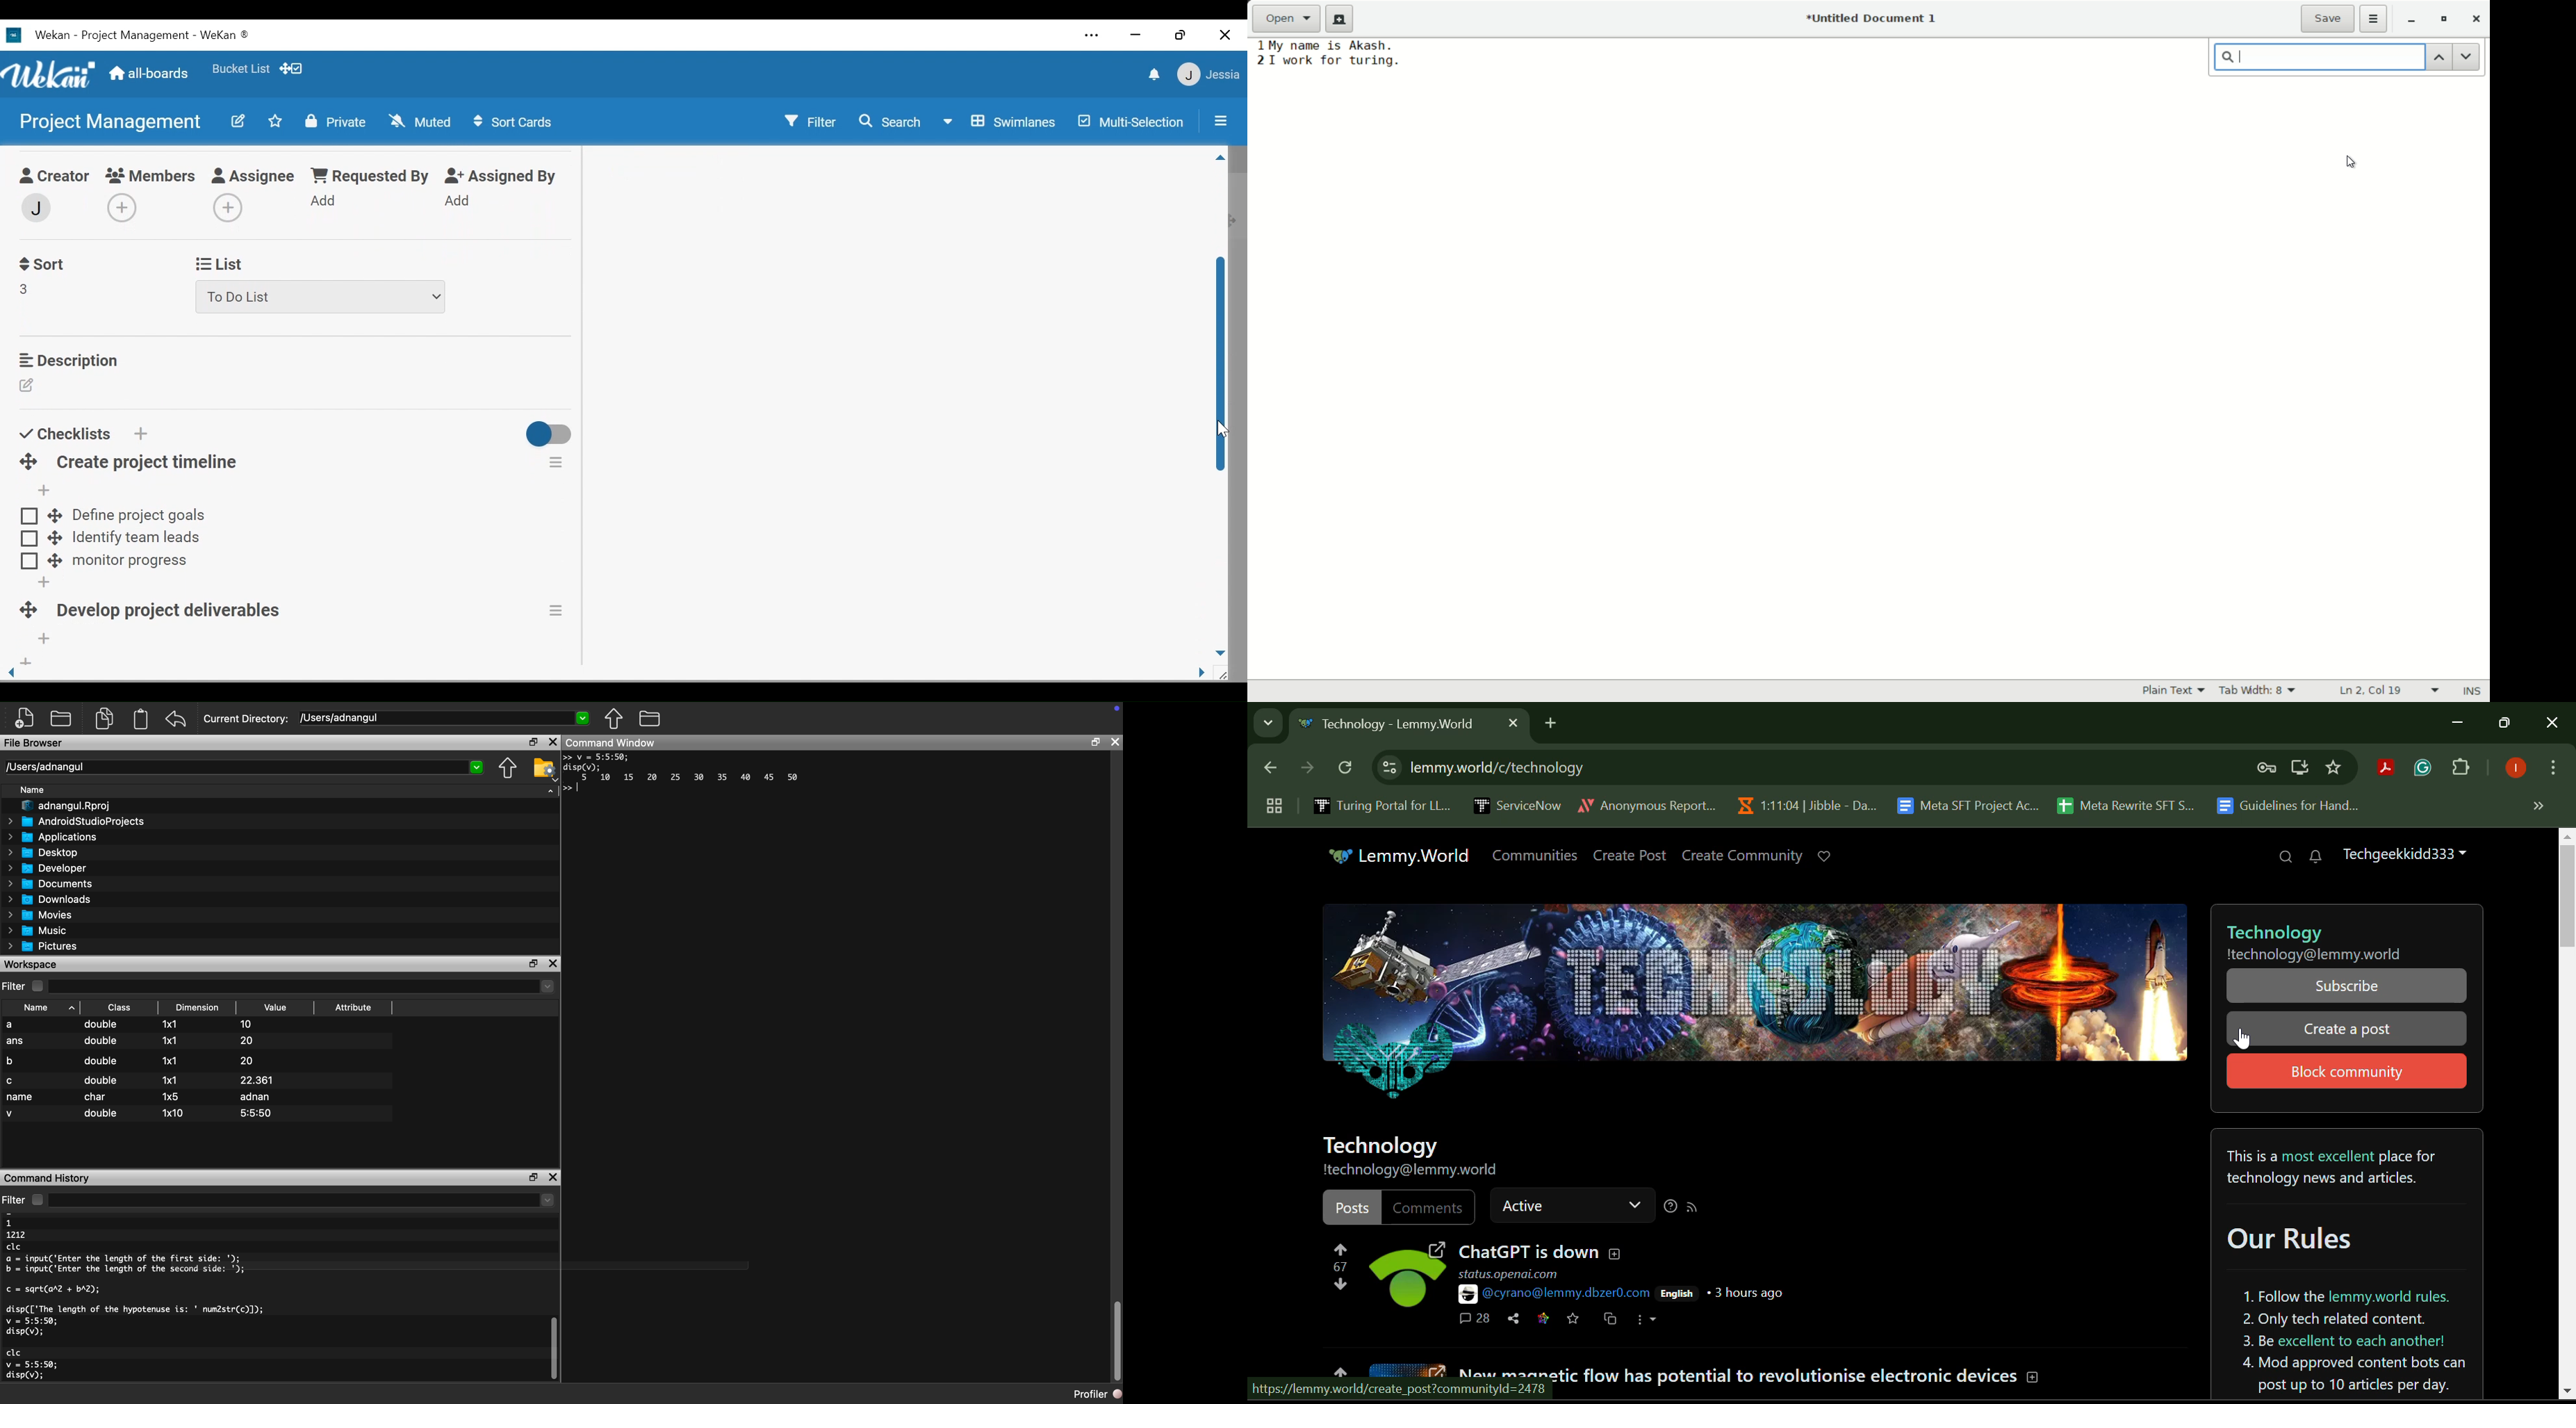 This screenshot has width=2576, height=1428. Describe the element at coordinates (1274, 805) in the screenshot. I see `Group Tabs` at that location.